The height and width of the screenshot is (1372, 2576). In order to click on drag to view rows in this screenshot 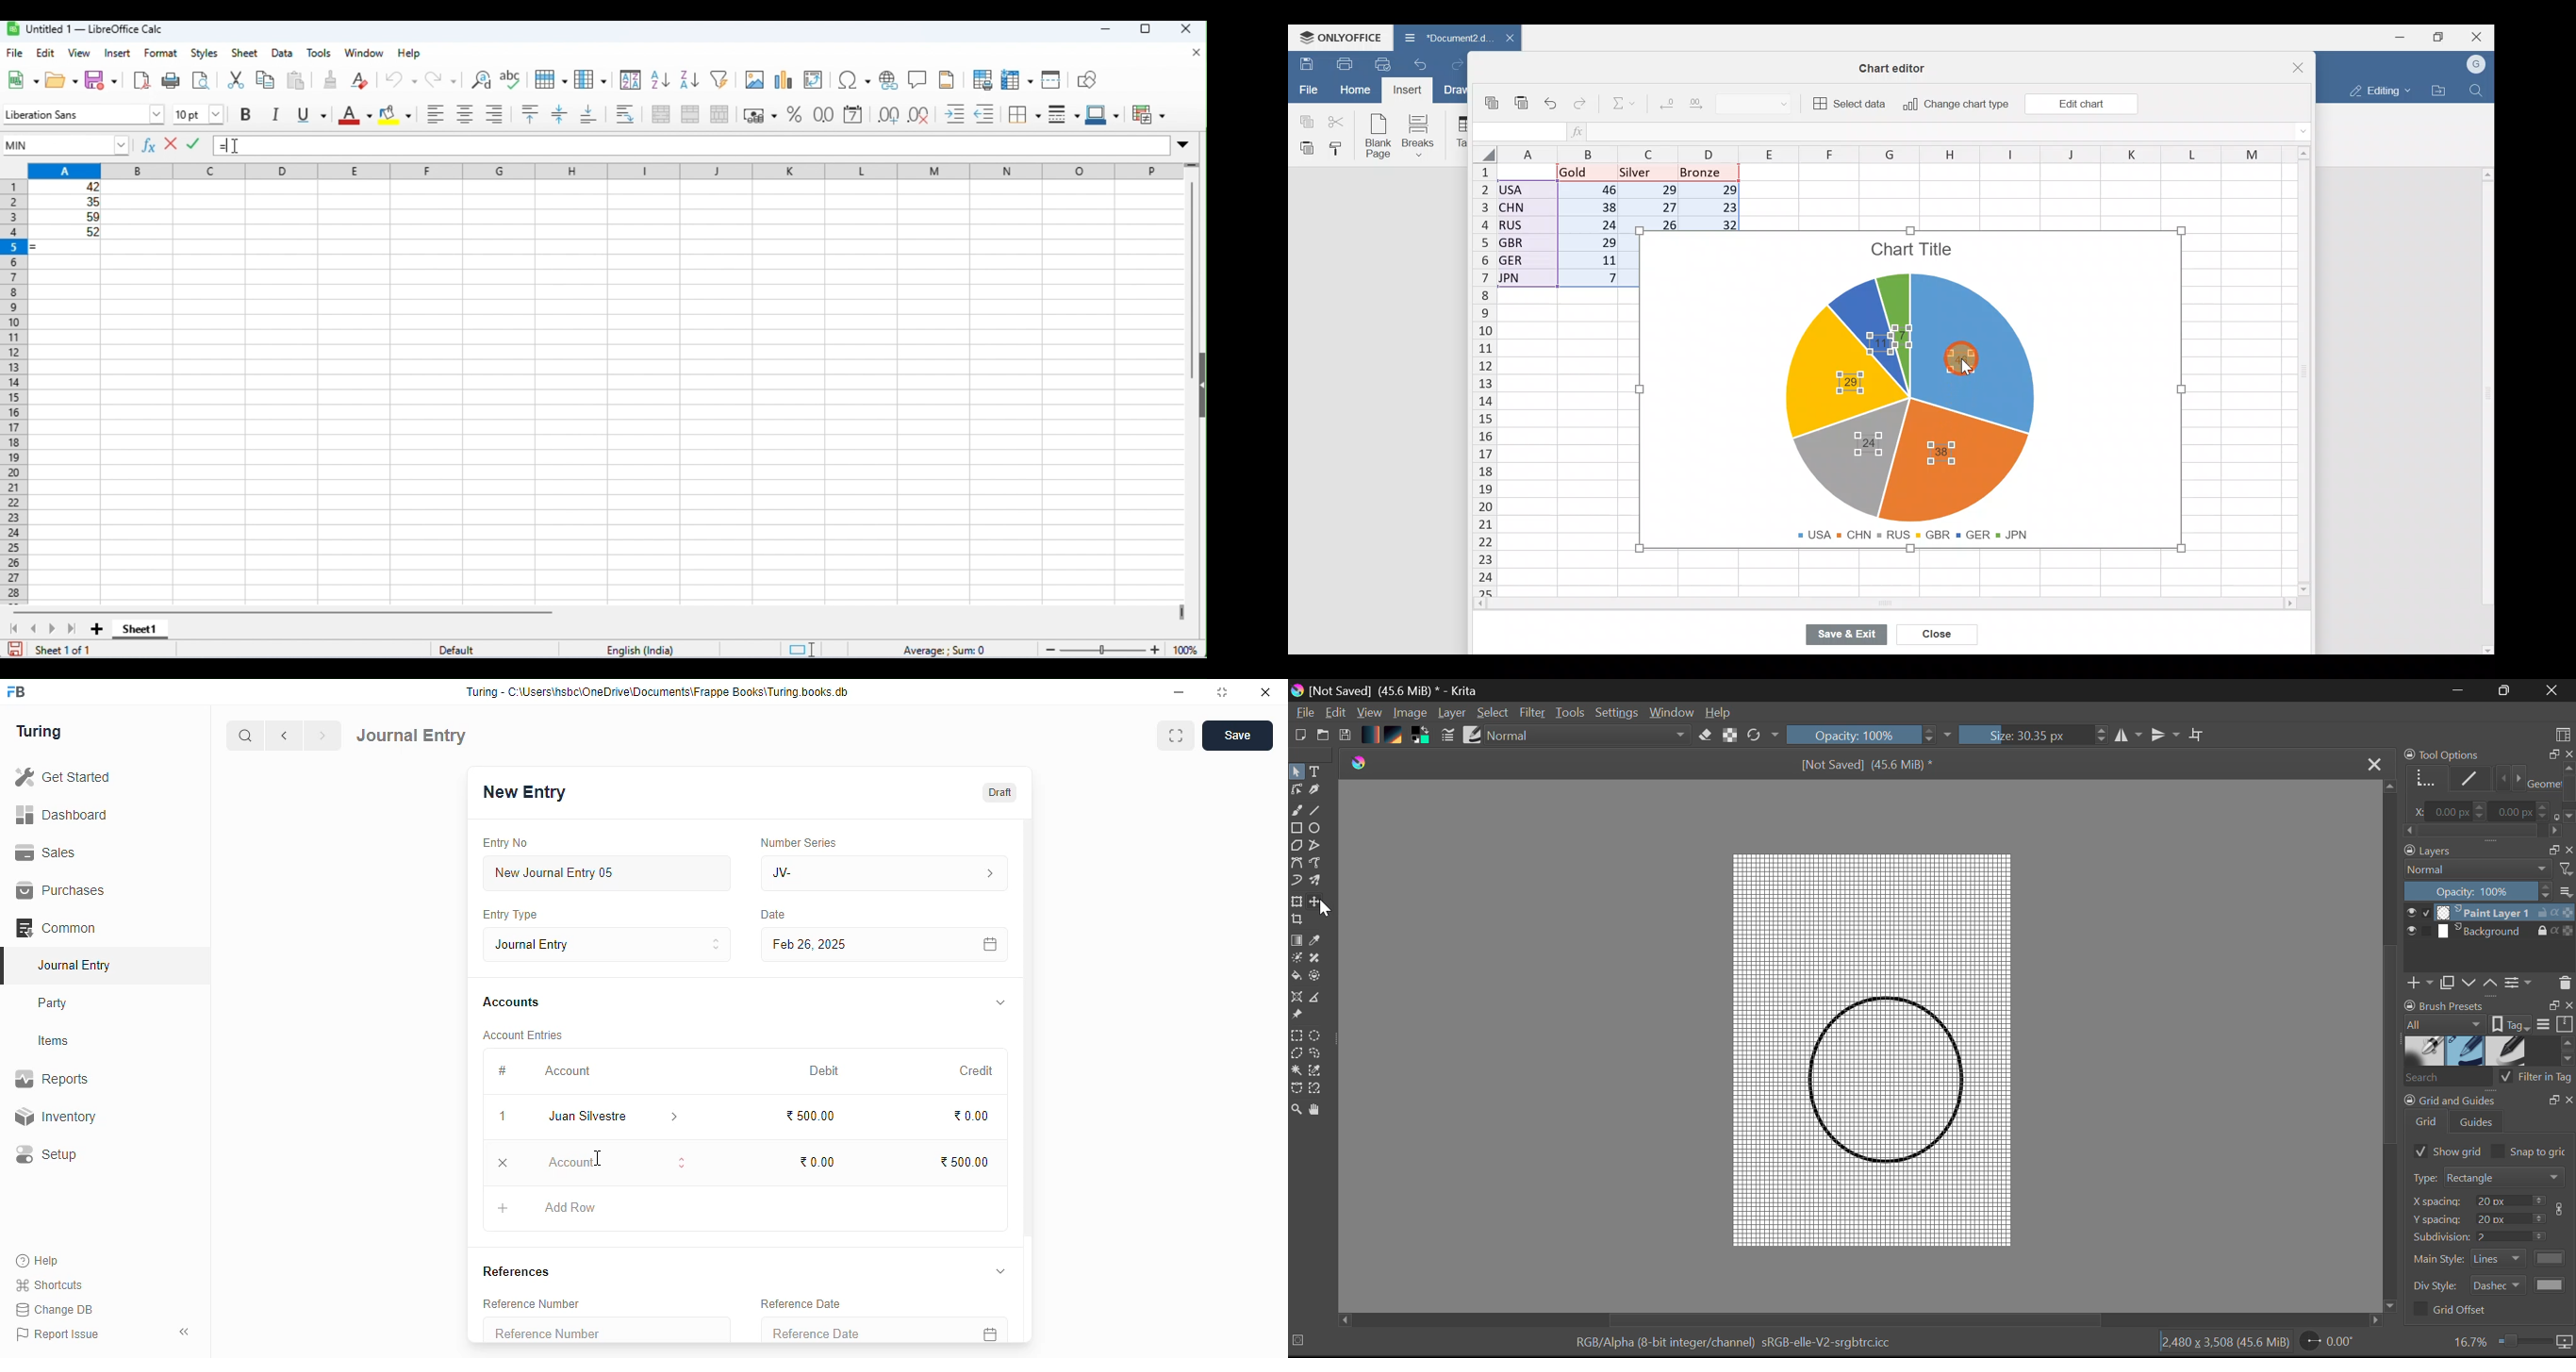, I will do `click(1192, 163)`.